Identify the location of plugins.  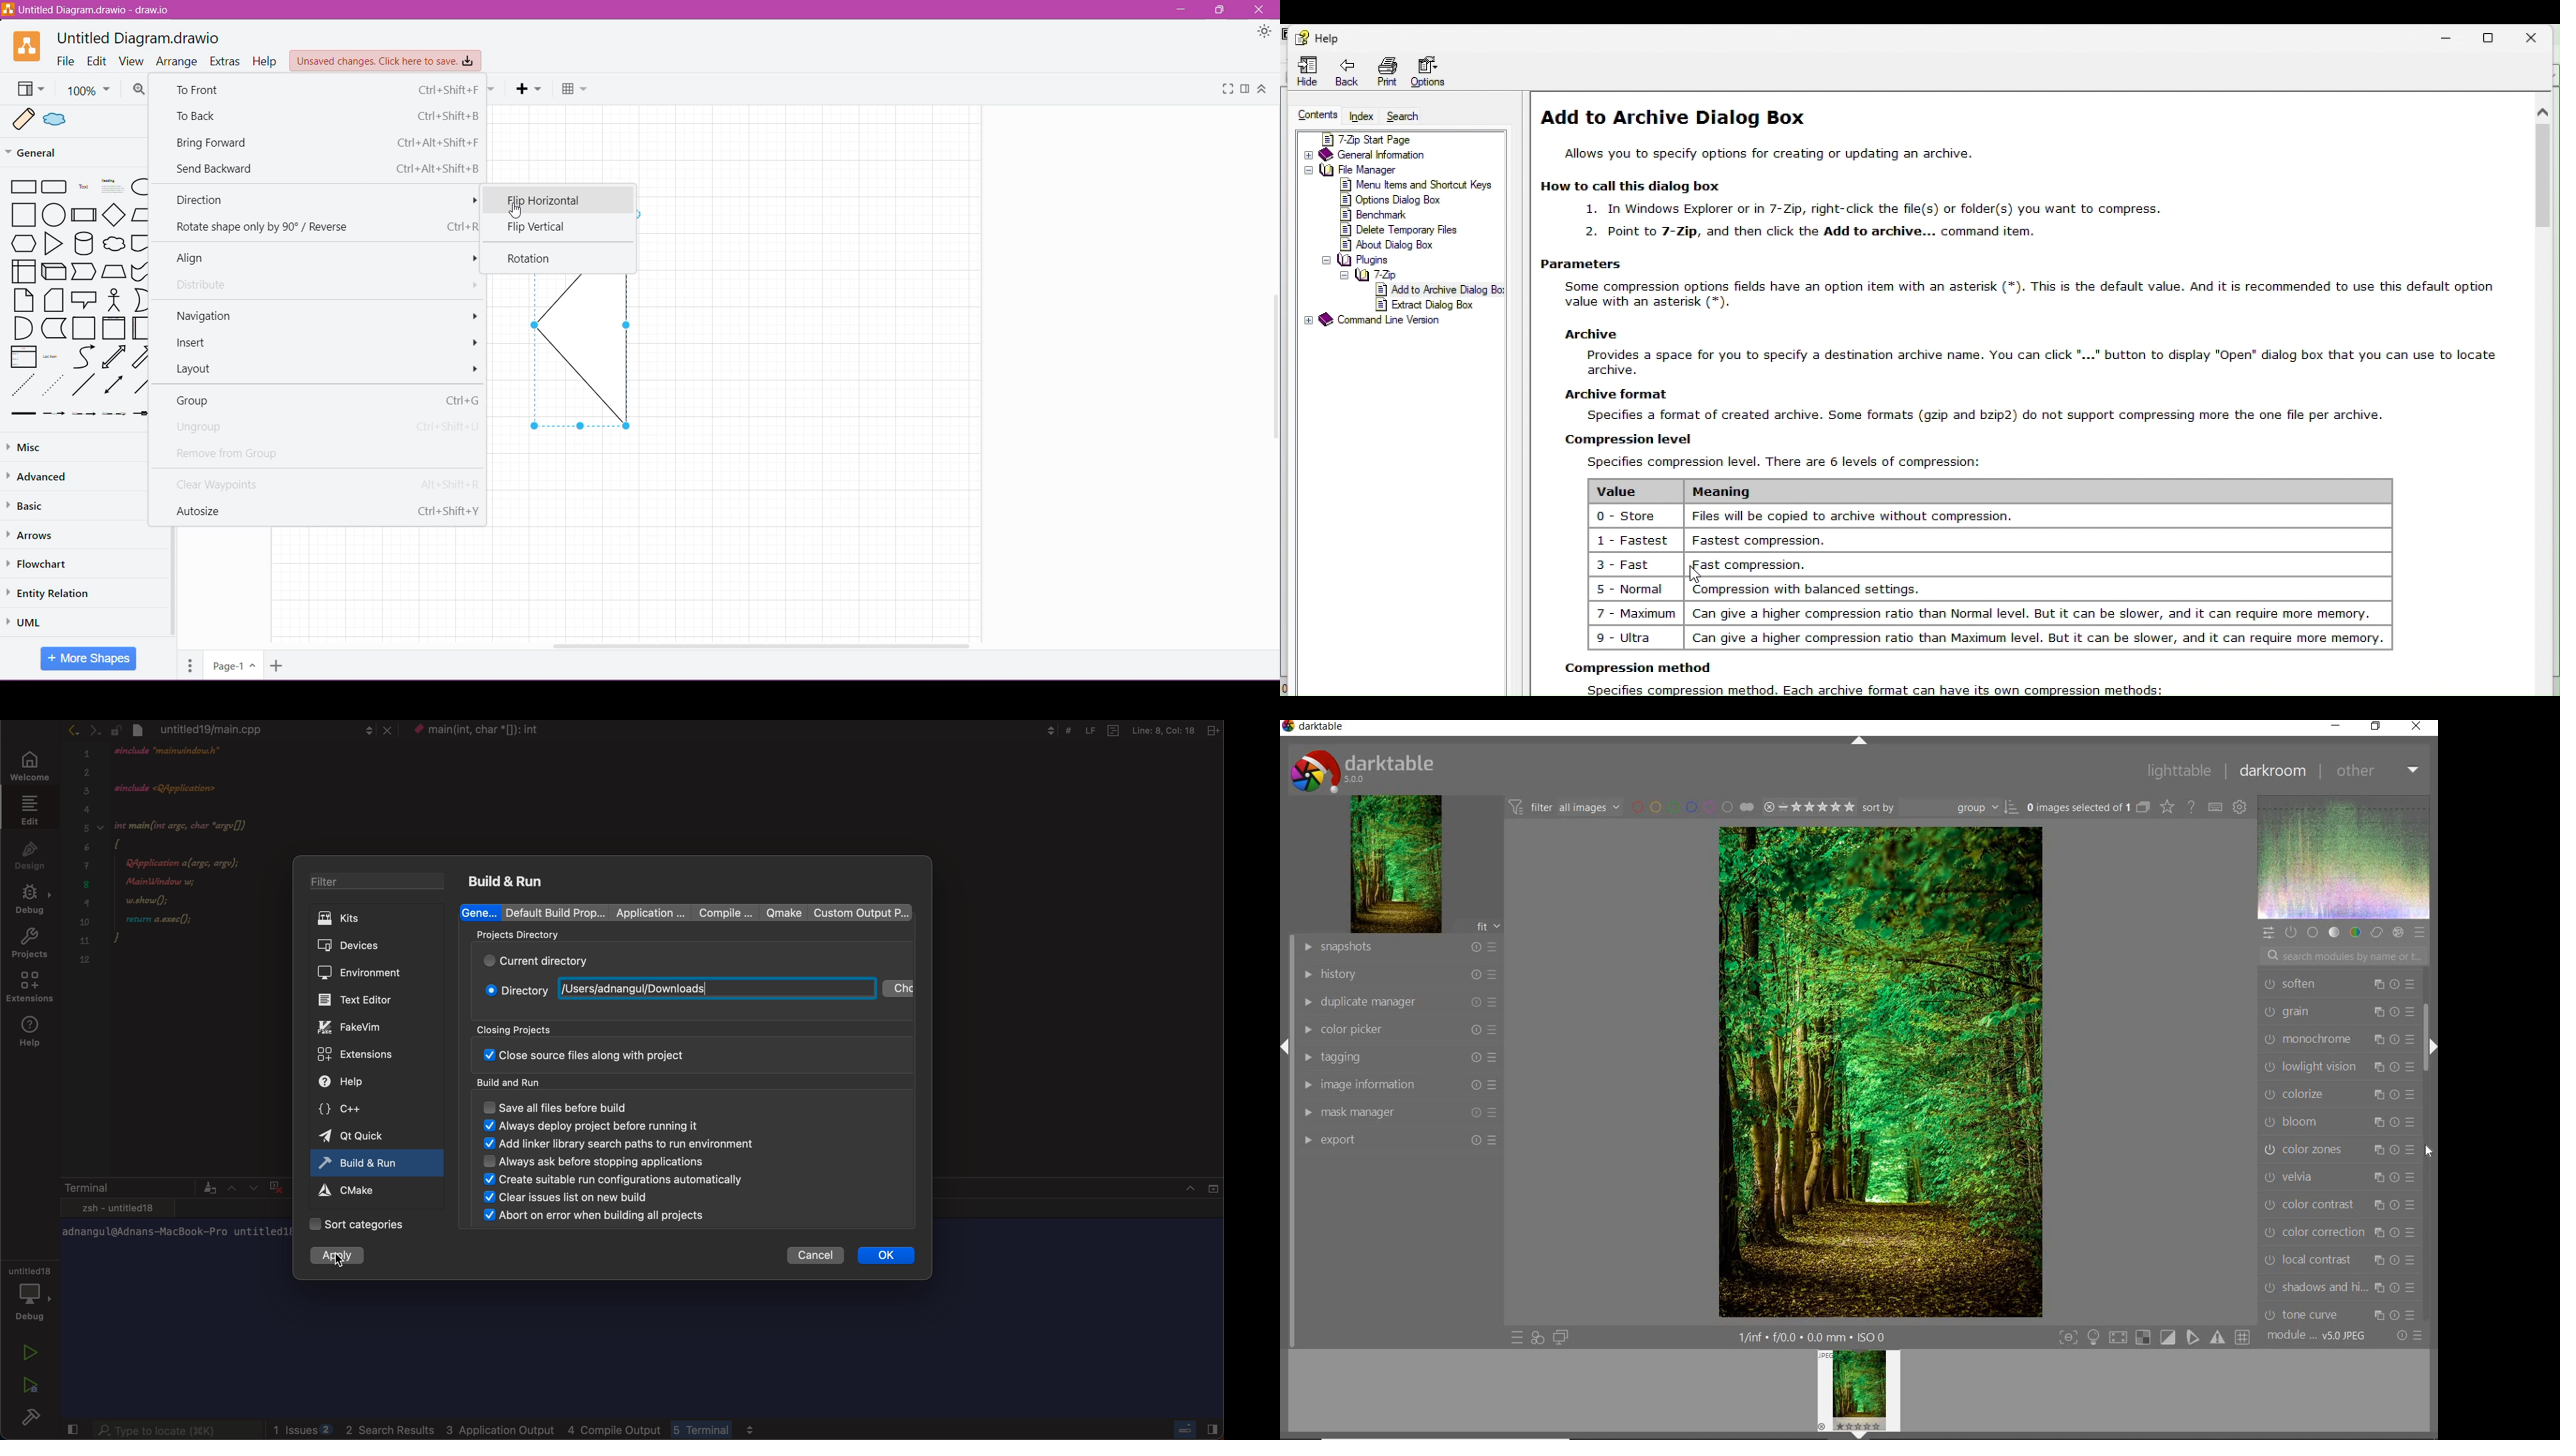
(1356, 261).